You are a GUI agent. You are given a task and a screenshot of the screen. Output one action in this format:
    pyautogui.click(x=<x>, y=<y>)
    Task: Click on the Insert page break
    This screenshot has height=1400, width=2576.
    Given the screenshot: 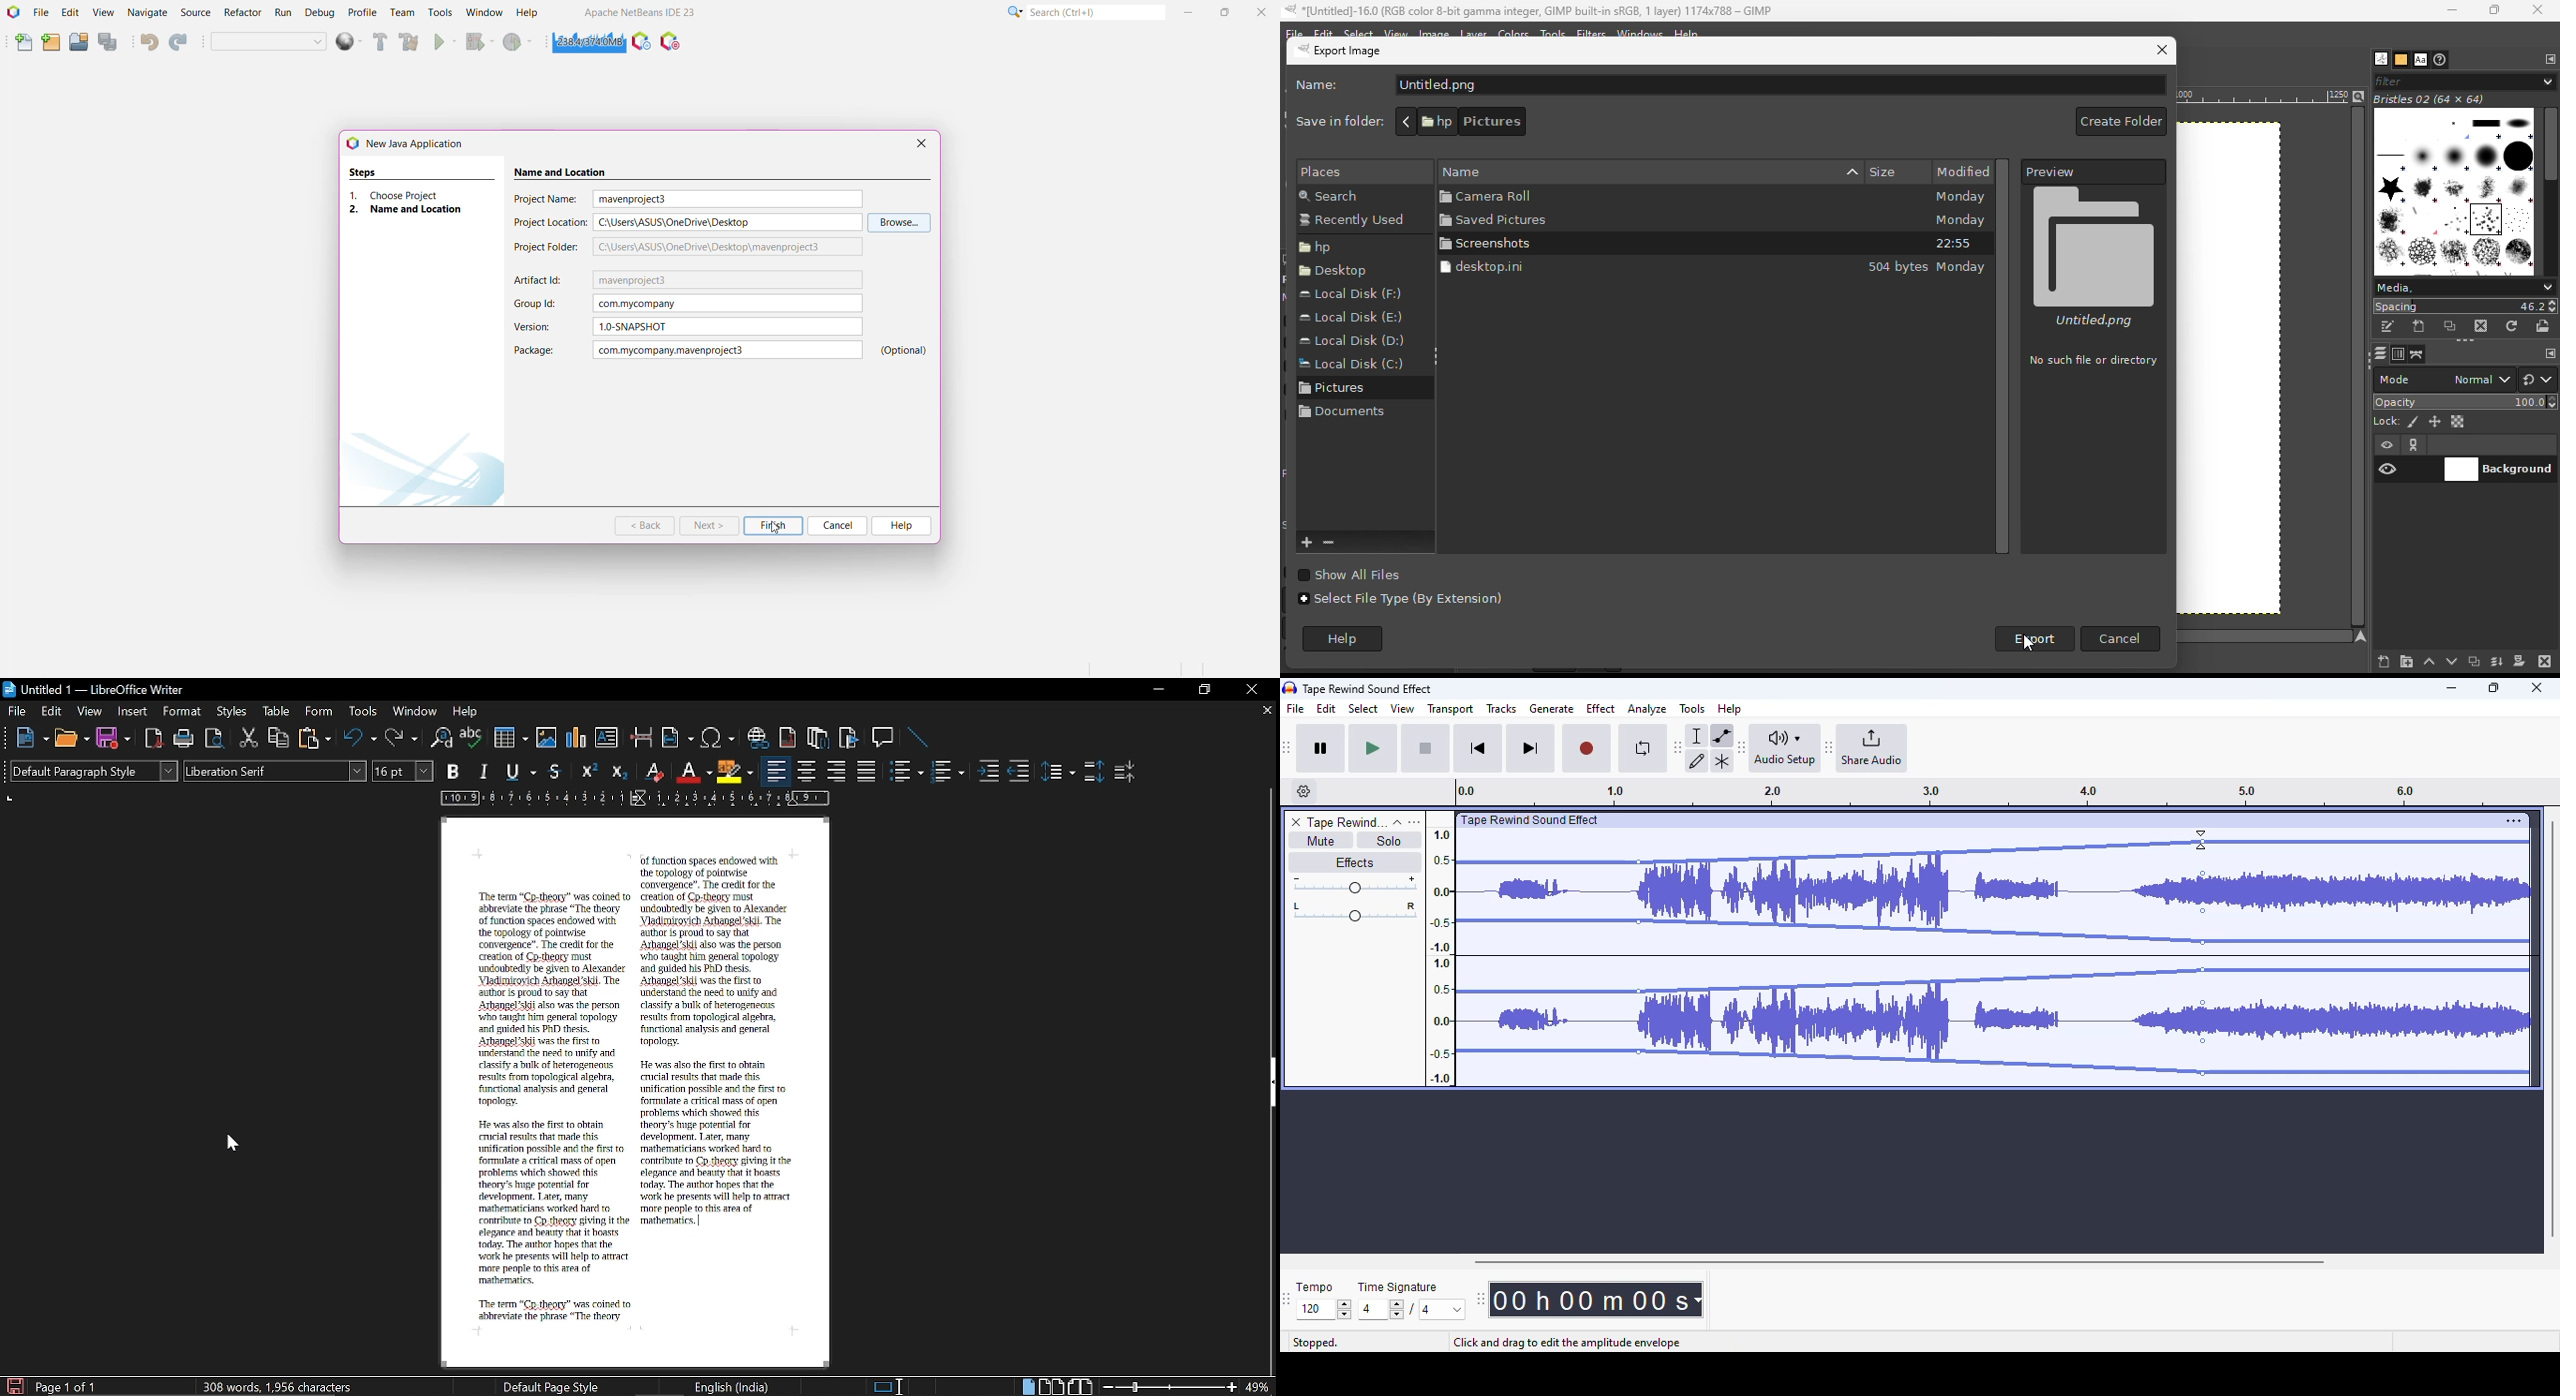 What is the action you would take?
    pyautogui.click(x=640, y=738)
    